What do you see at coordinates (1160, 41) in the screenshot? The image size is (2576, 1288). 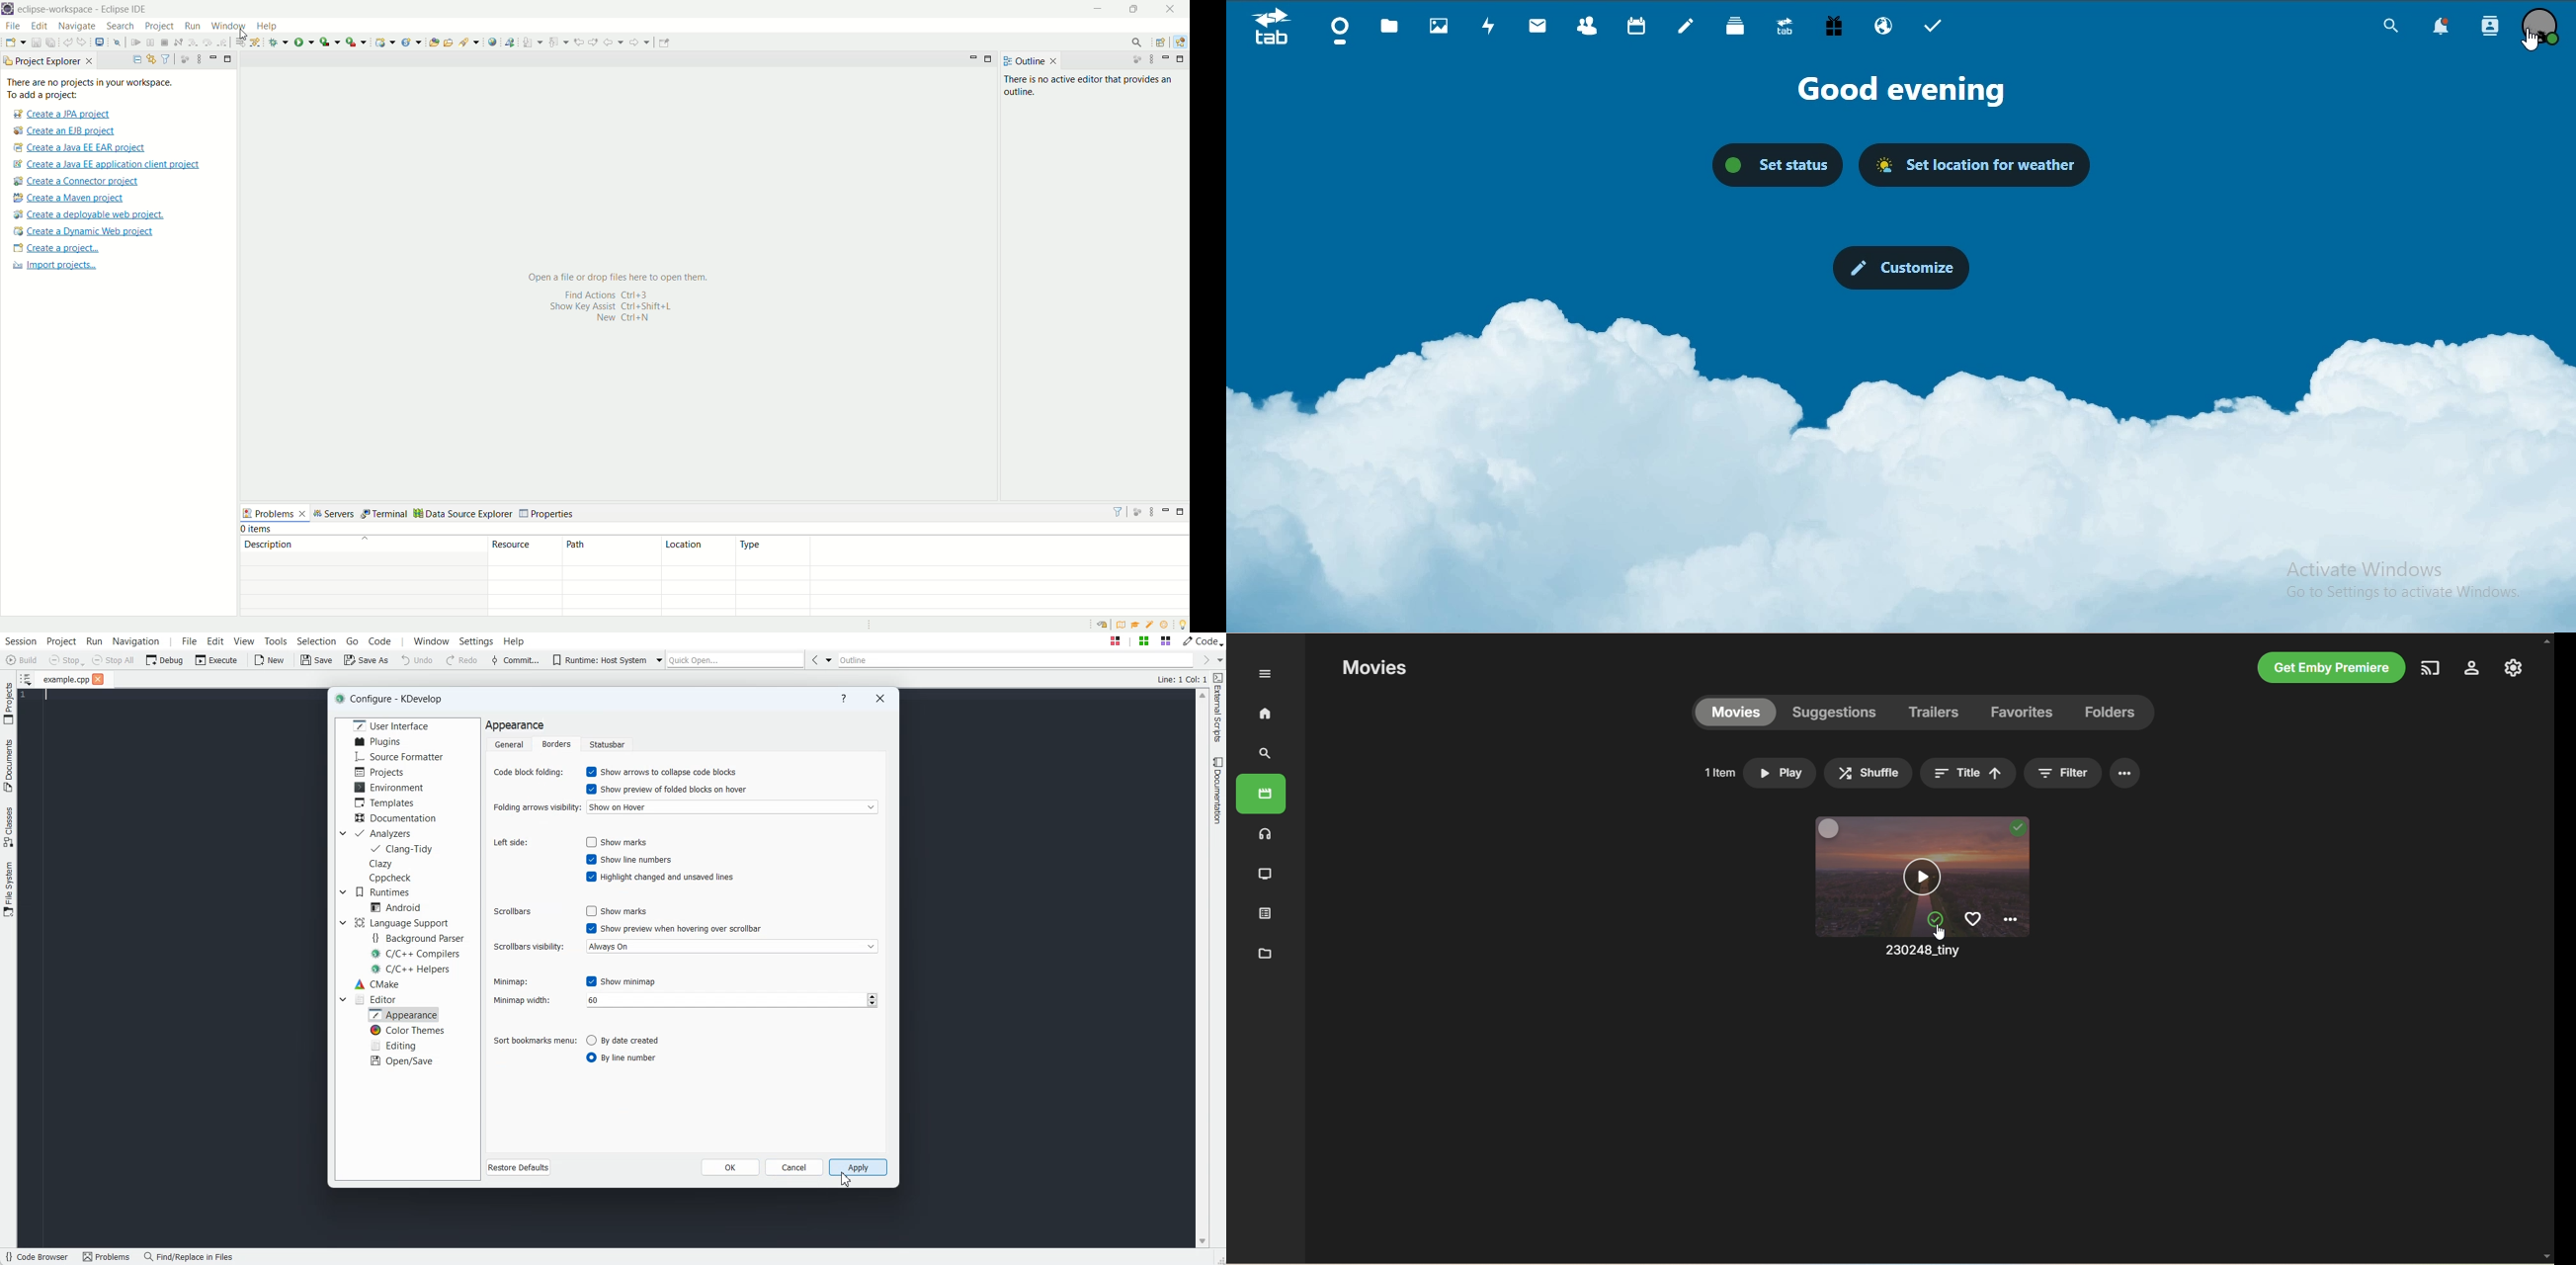 I see `open perspective` at bounding box center [1160, 41].